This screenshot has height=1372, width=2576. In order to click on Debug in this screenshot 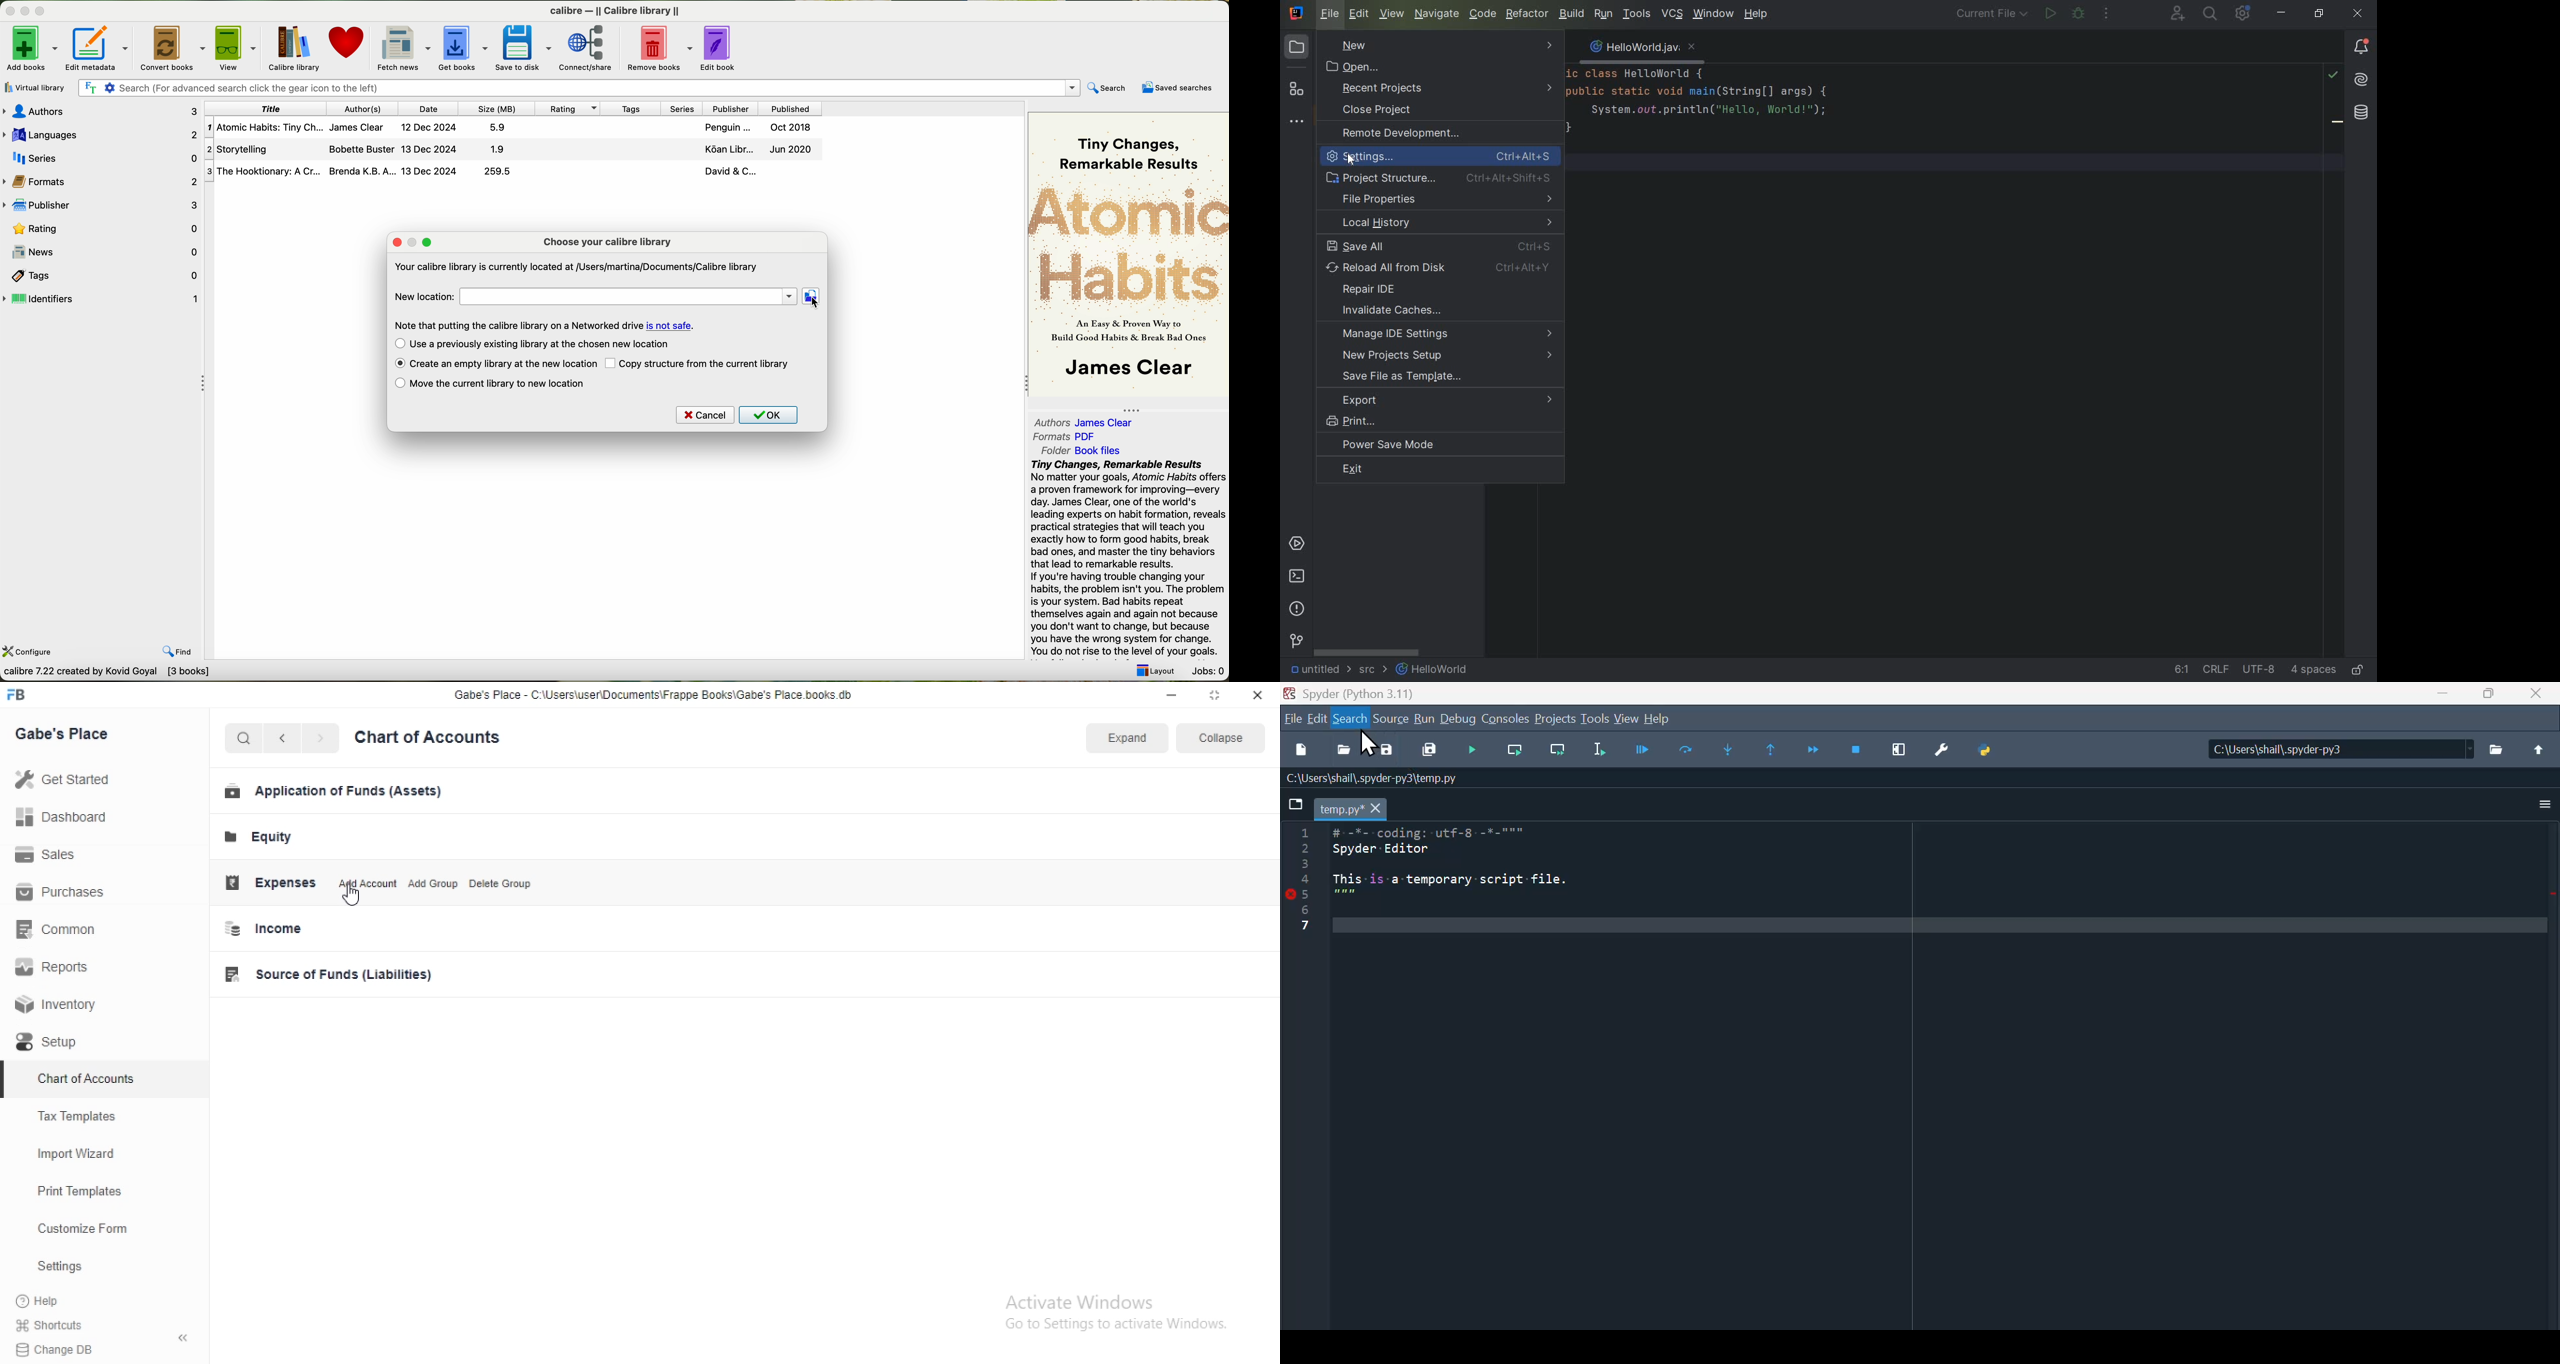, I will do `click(1460, 721)`.